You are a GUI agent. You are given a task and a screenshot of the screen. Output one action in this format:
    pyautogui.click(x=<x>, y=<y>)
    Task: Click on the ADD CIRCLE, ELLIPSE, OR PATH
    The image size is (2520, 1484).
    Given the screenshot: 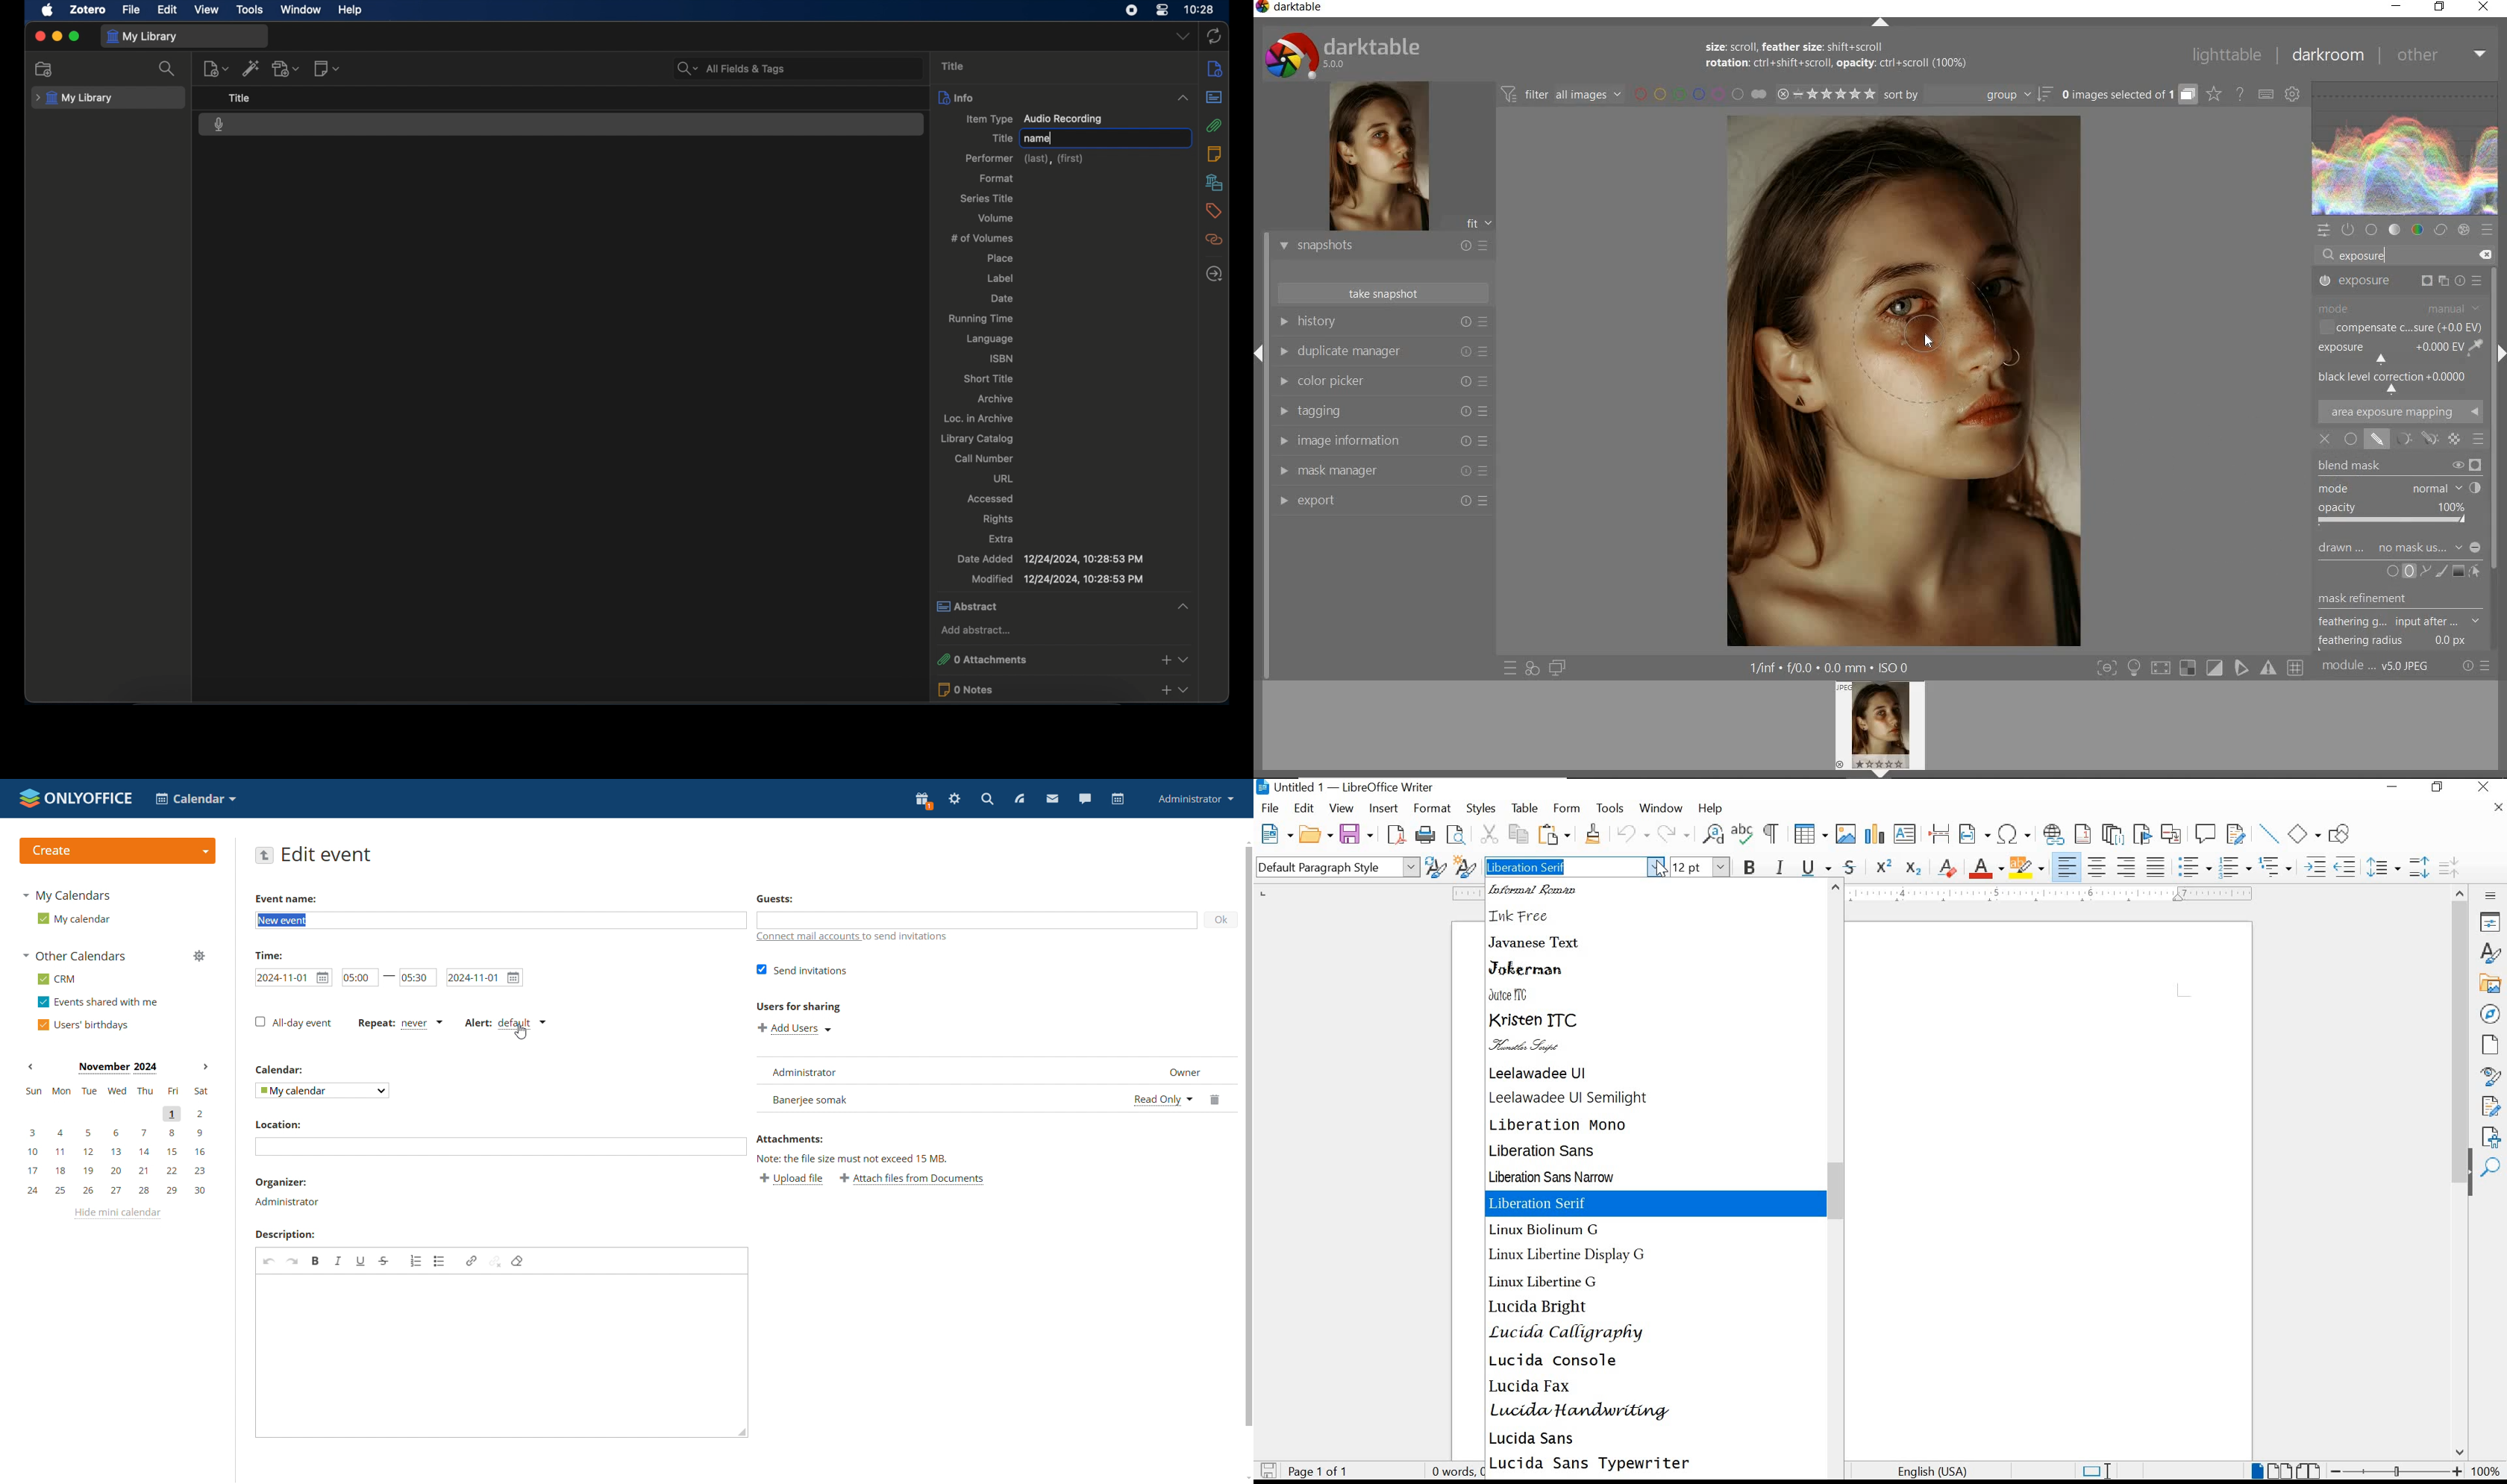 What is the action you would take?
    pyautogui.click(x=2408, y=572)
    